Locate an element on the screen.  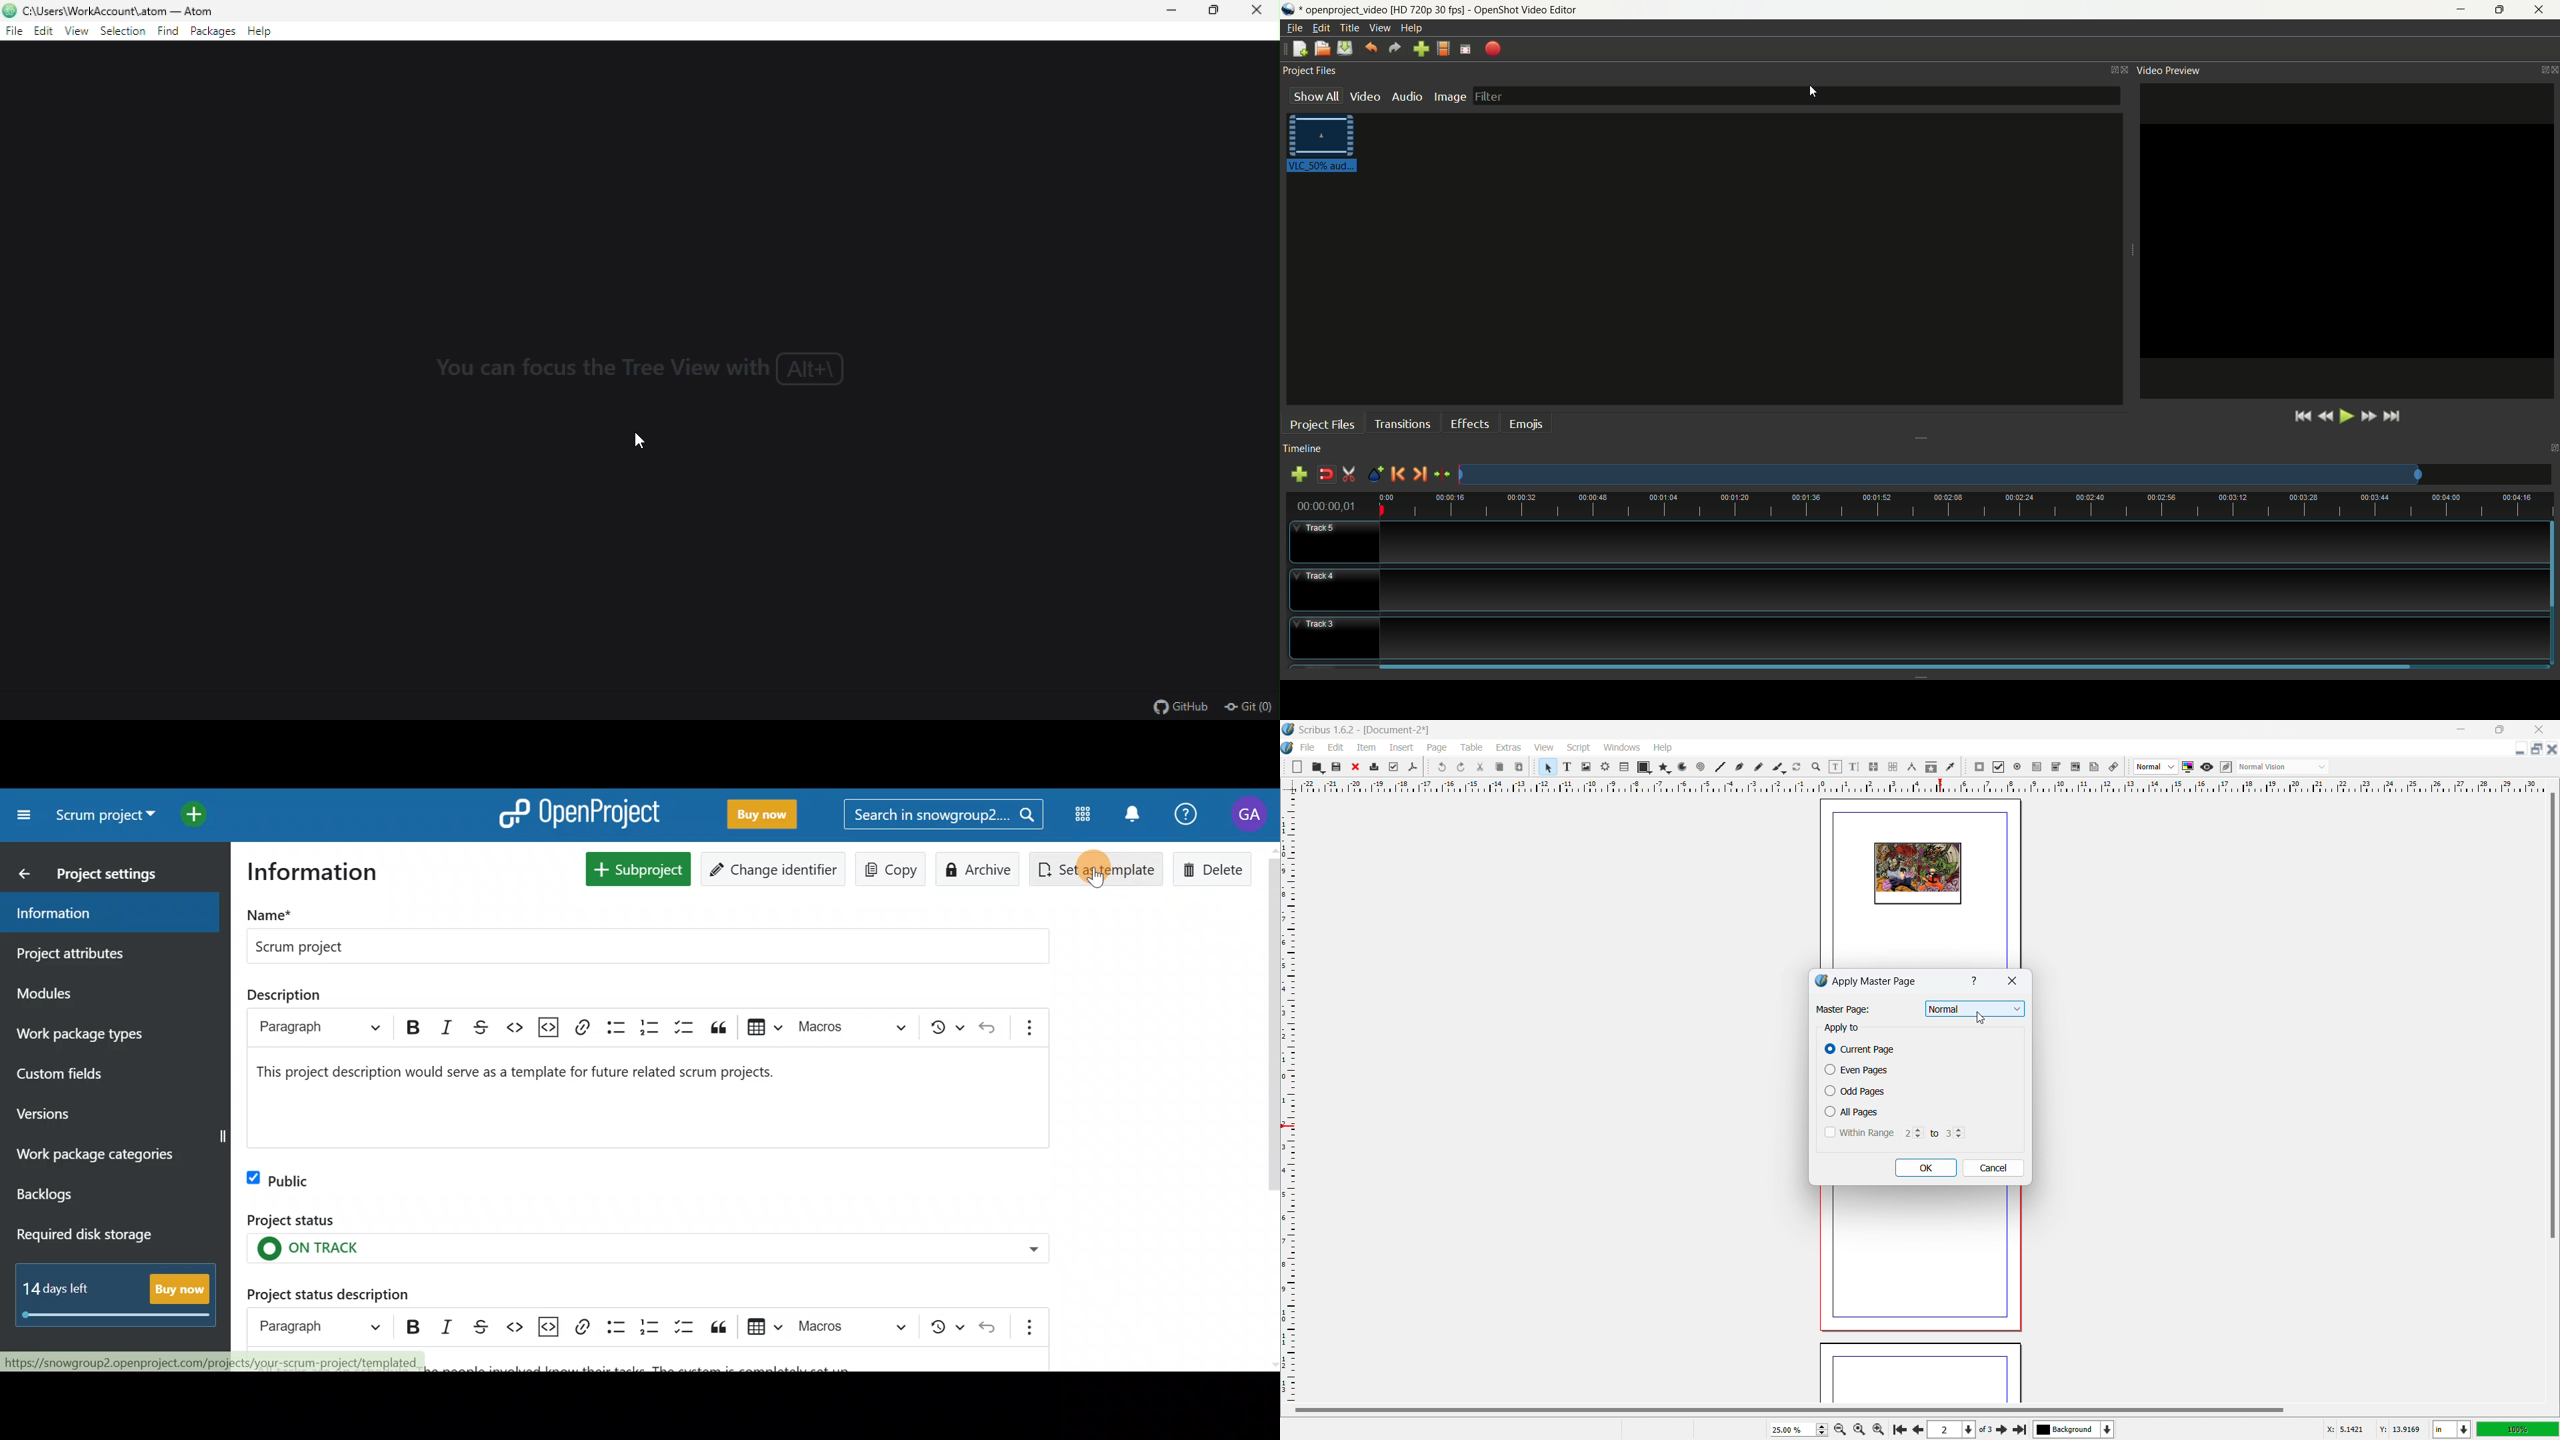
of 3 is located at coordinates (1985, 1430).